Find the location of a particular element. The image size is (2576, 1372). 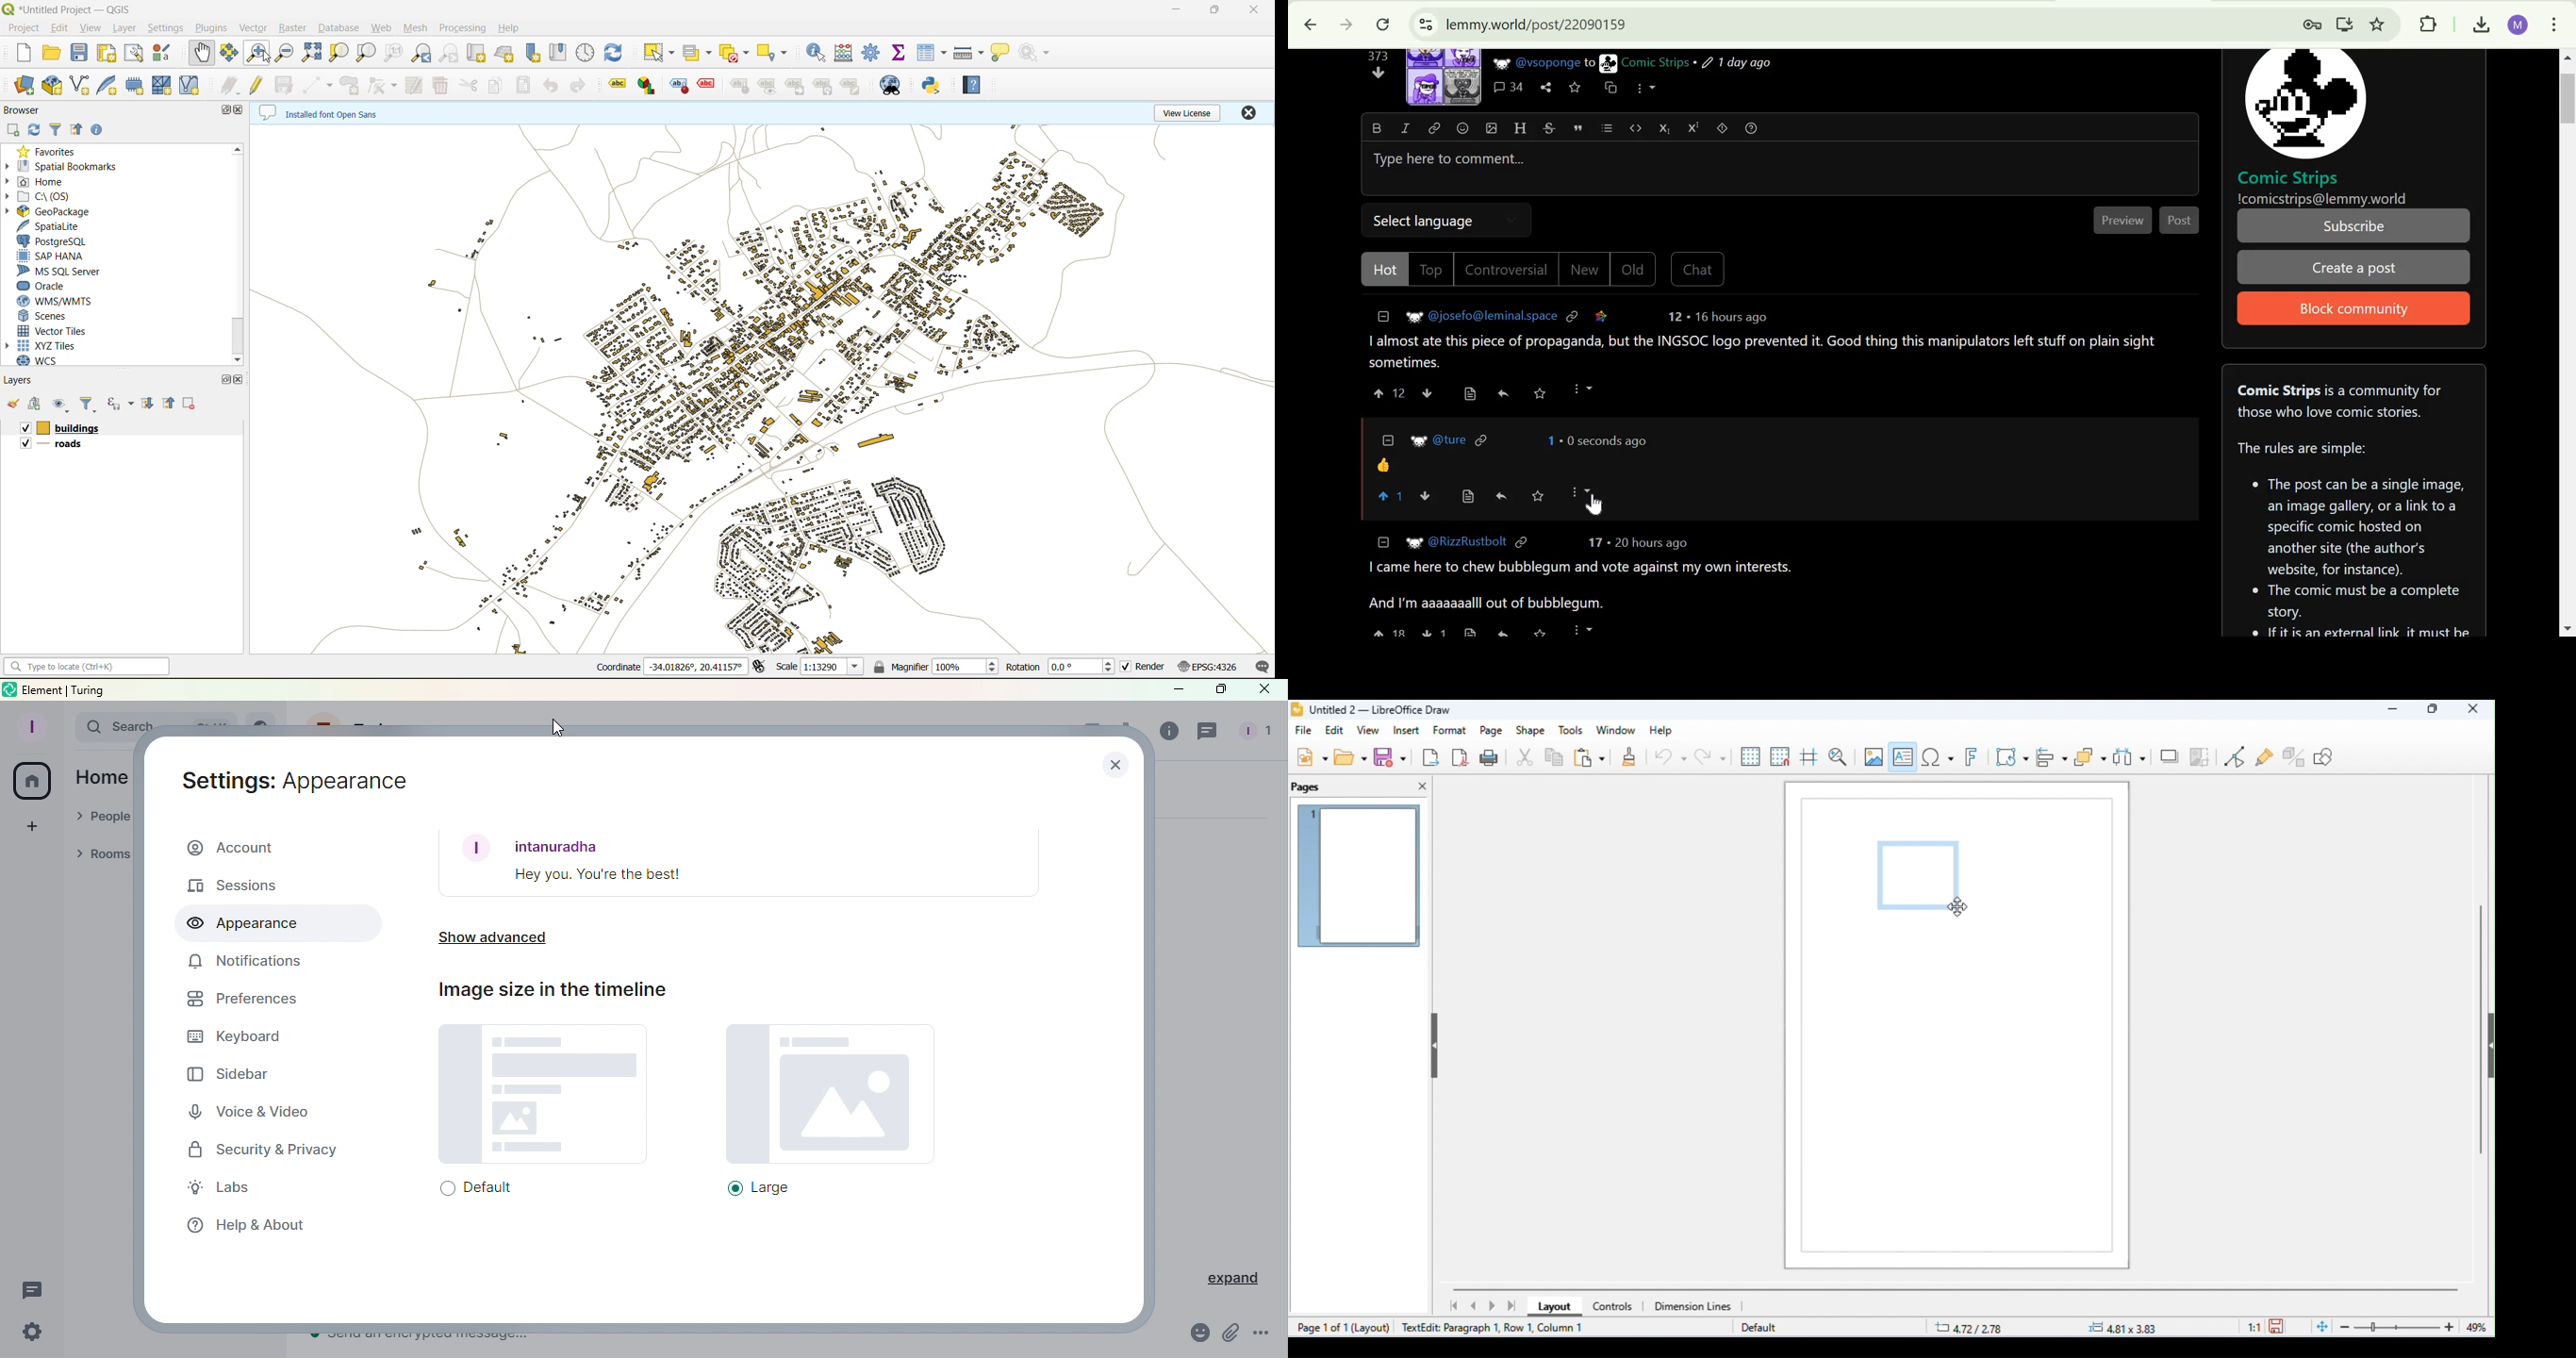

Strikethrough is located at coordinates (1550, 127).